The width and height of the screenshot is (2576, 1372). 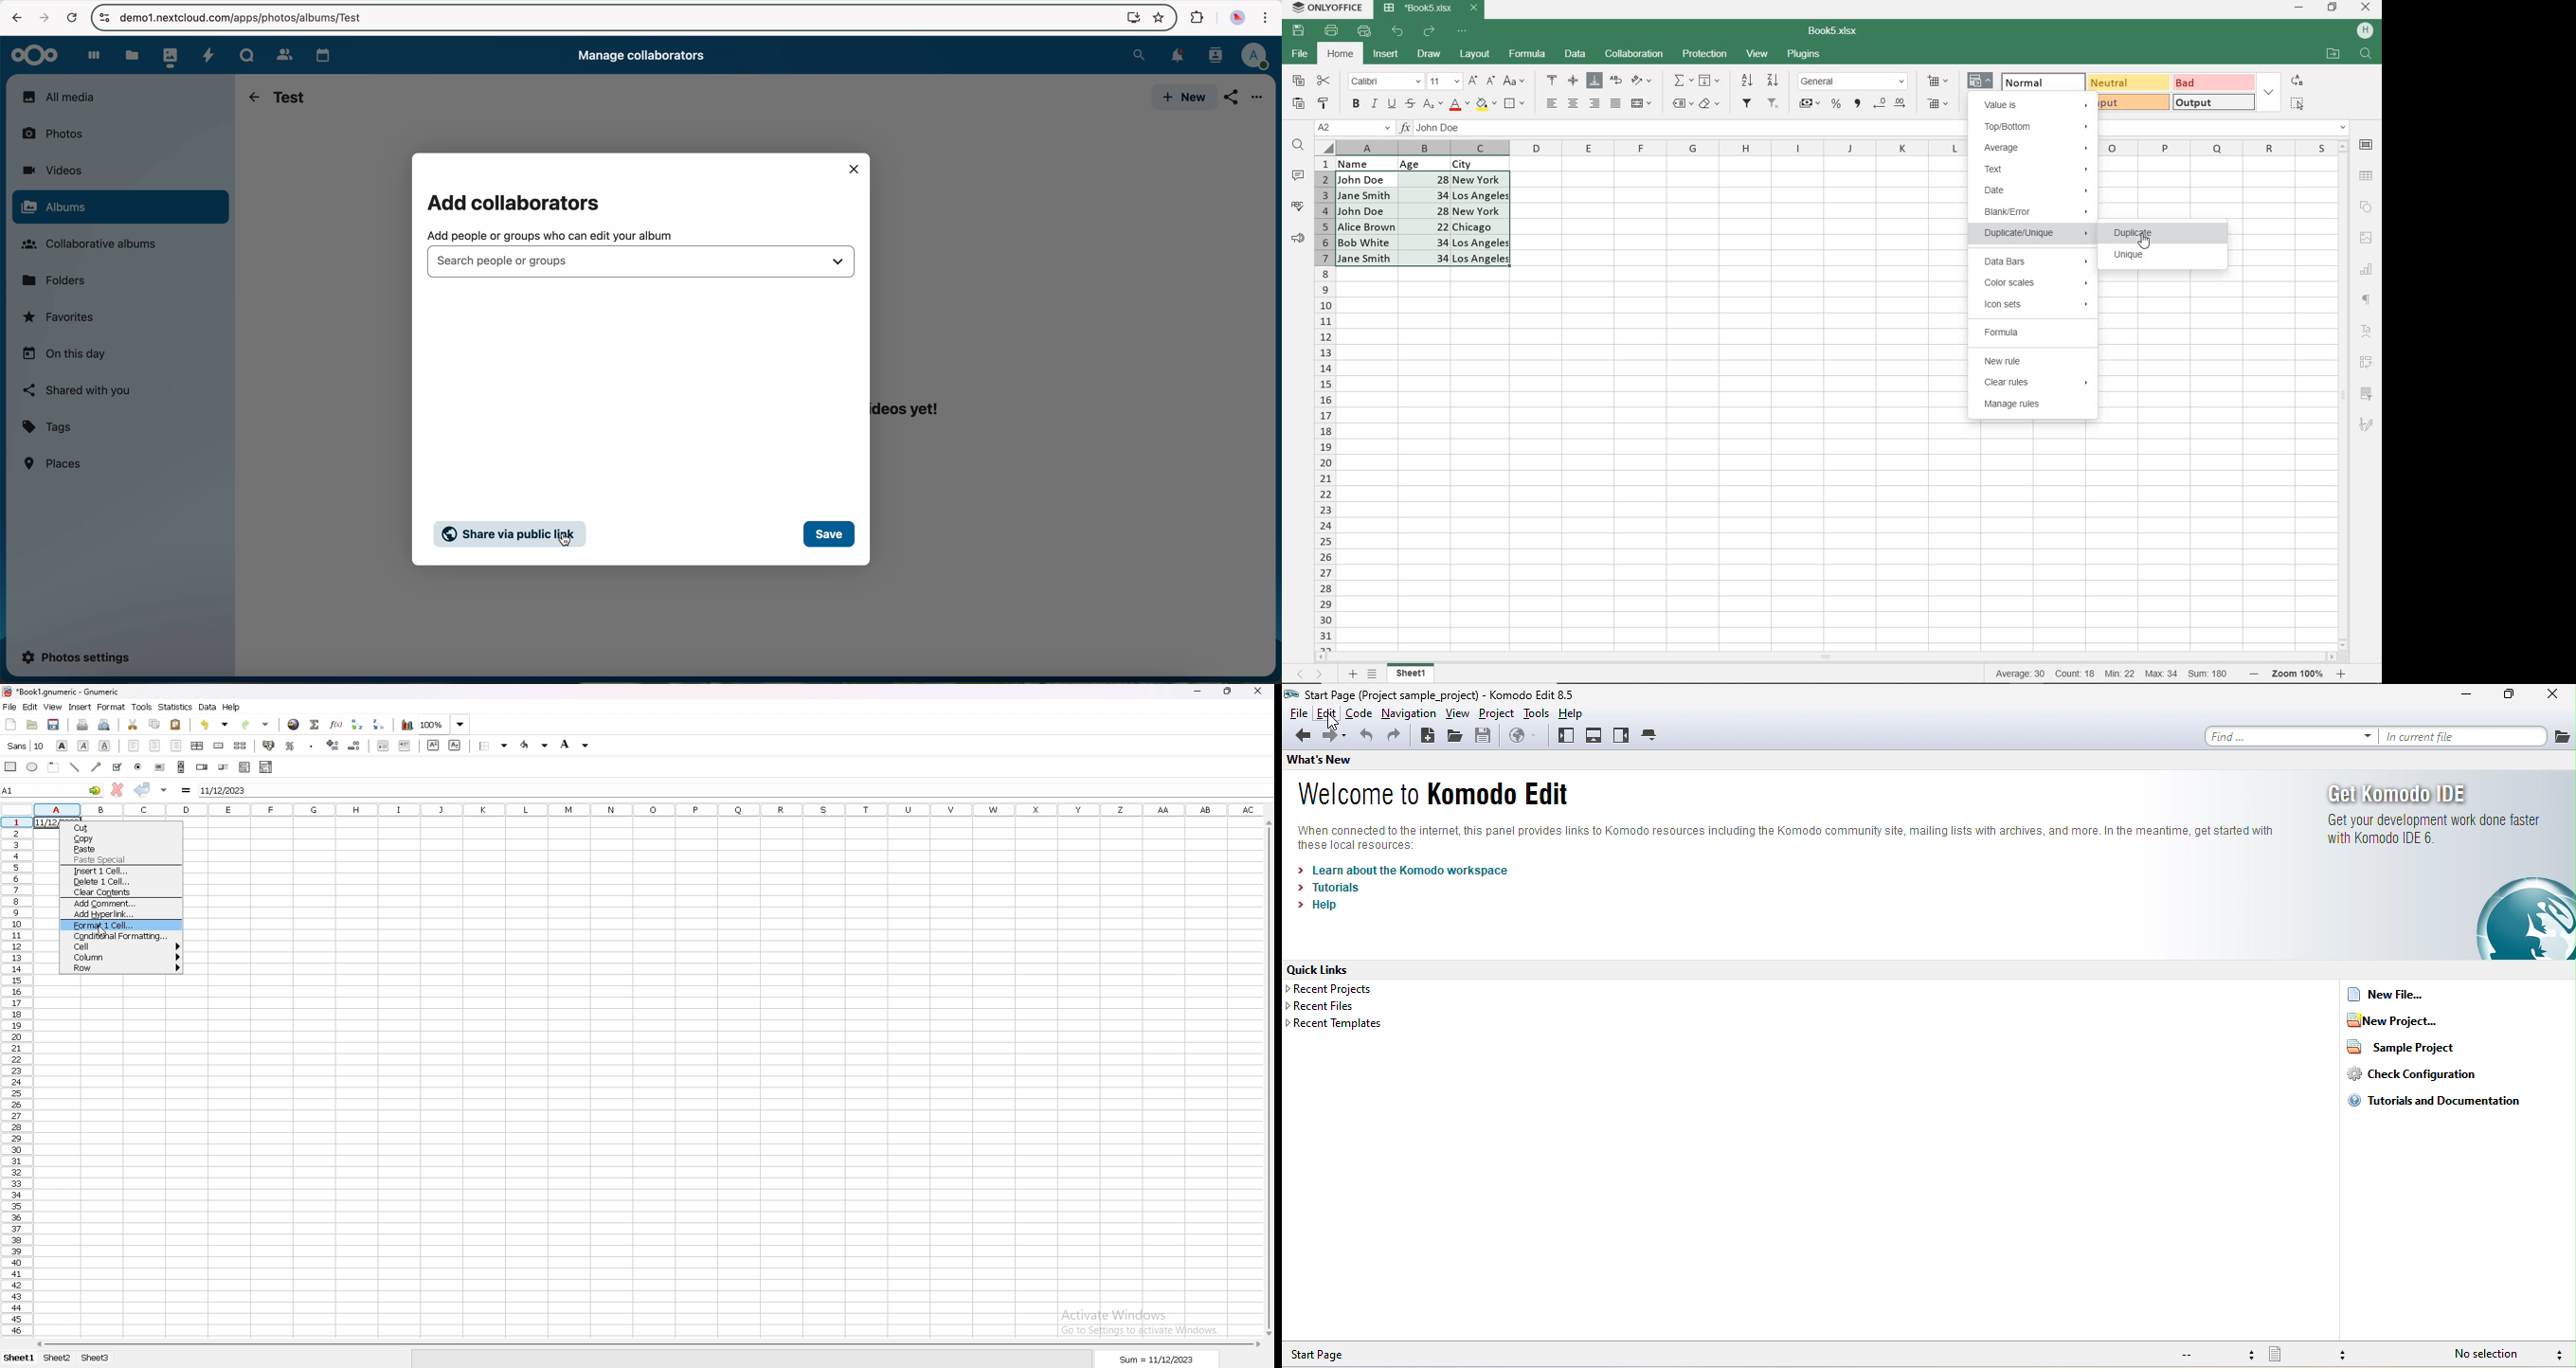 What do you see at coordinates (829, 534) in the screenshot?
I see `save button` at bounding box center [829, 534].